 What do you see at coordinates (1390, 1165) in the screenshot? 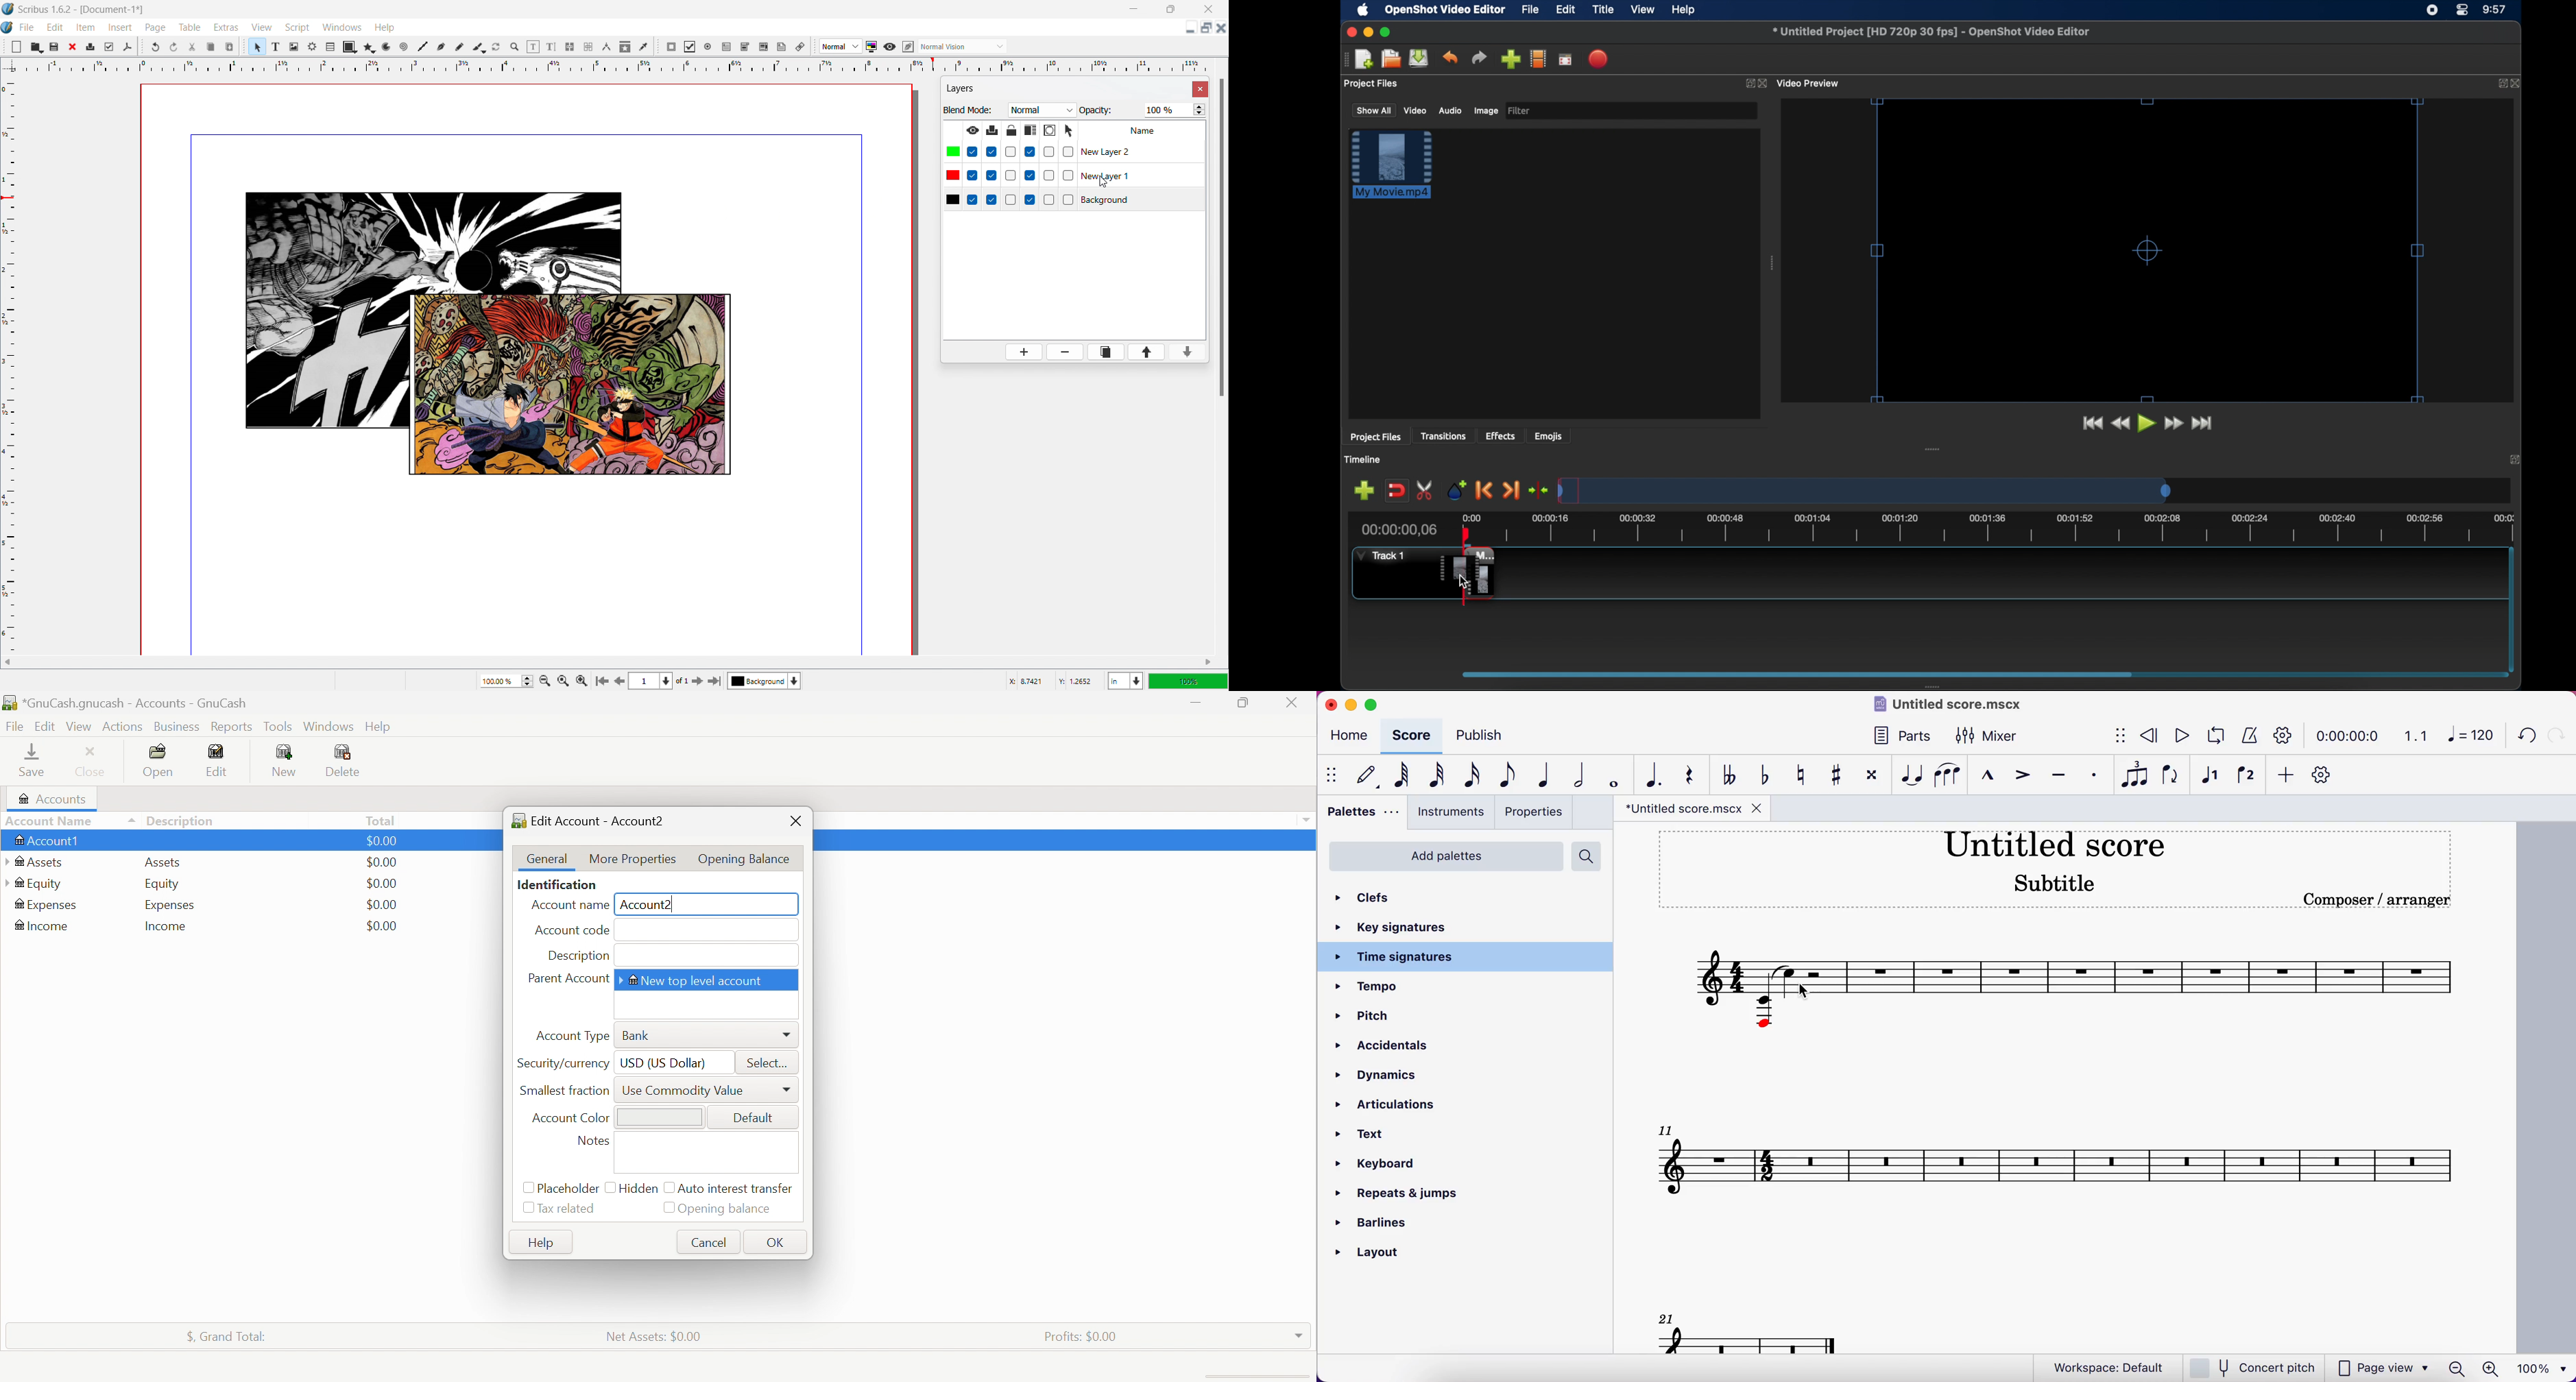
I see `keyboard` at bounding box center [1390, 1165].